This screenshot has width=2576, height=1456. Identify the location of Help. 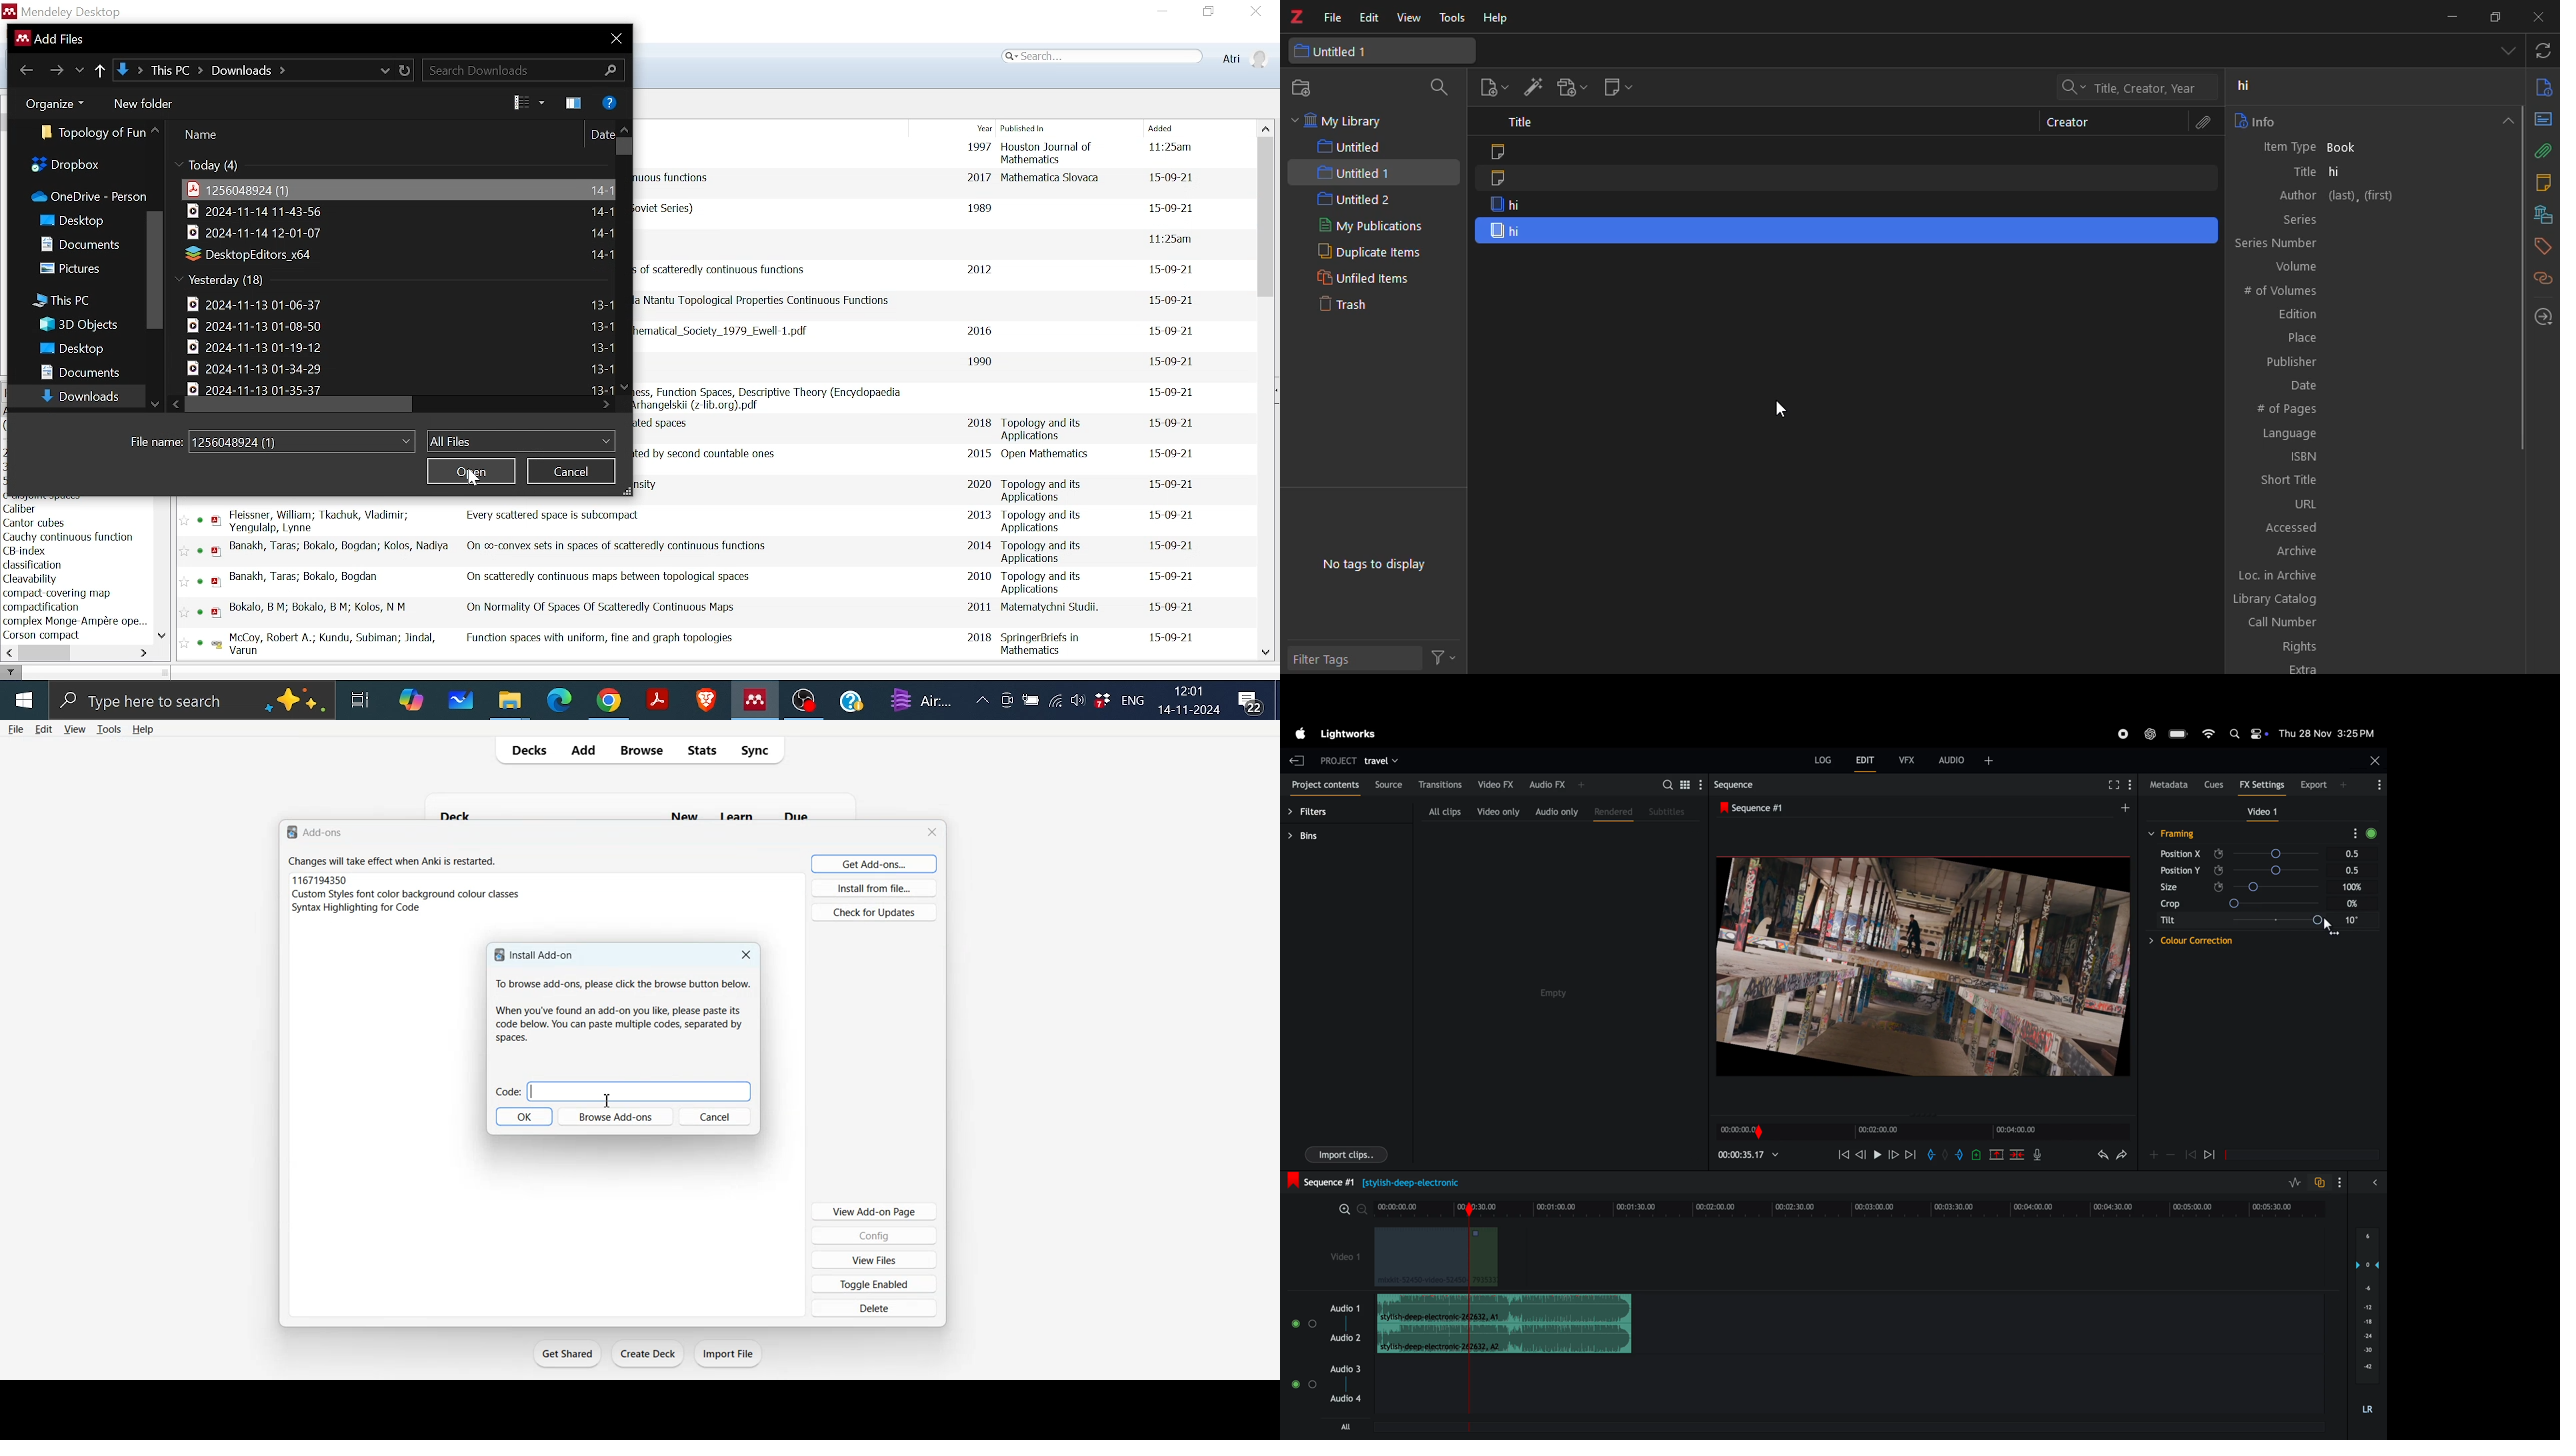
(142, 729).